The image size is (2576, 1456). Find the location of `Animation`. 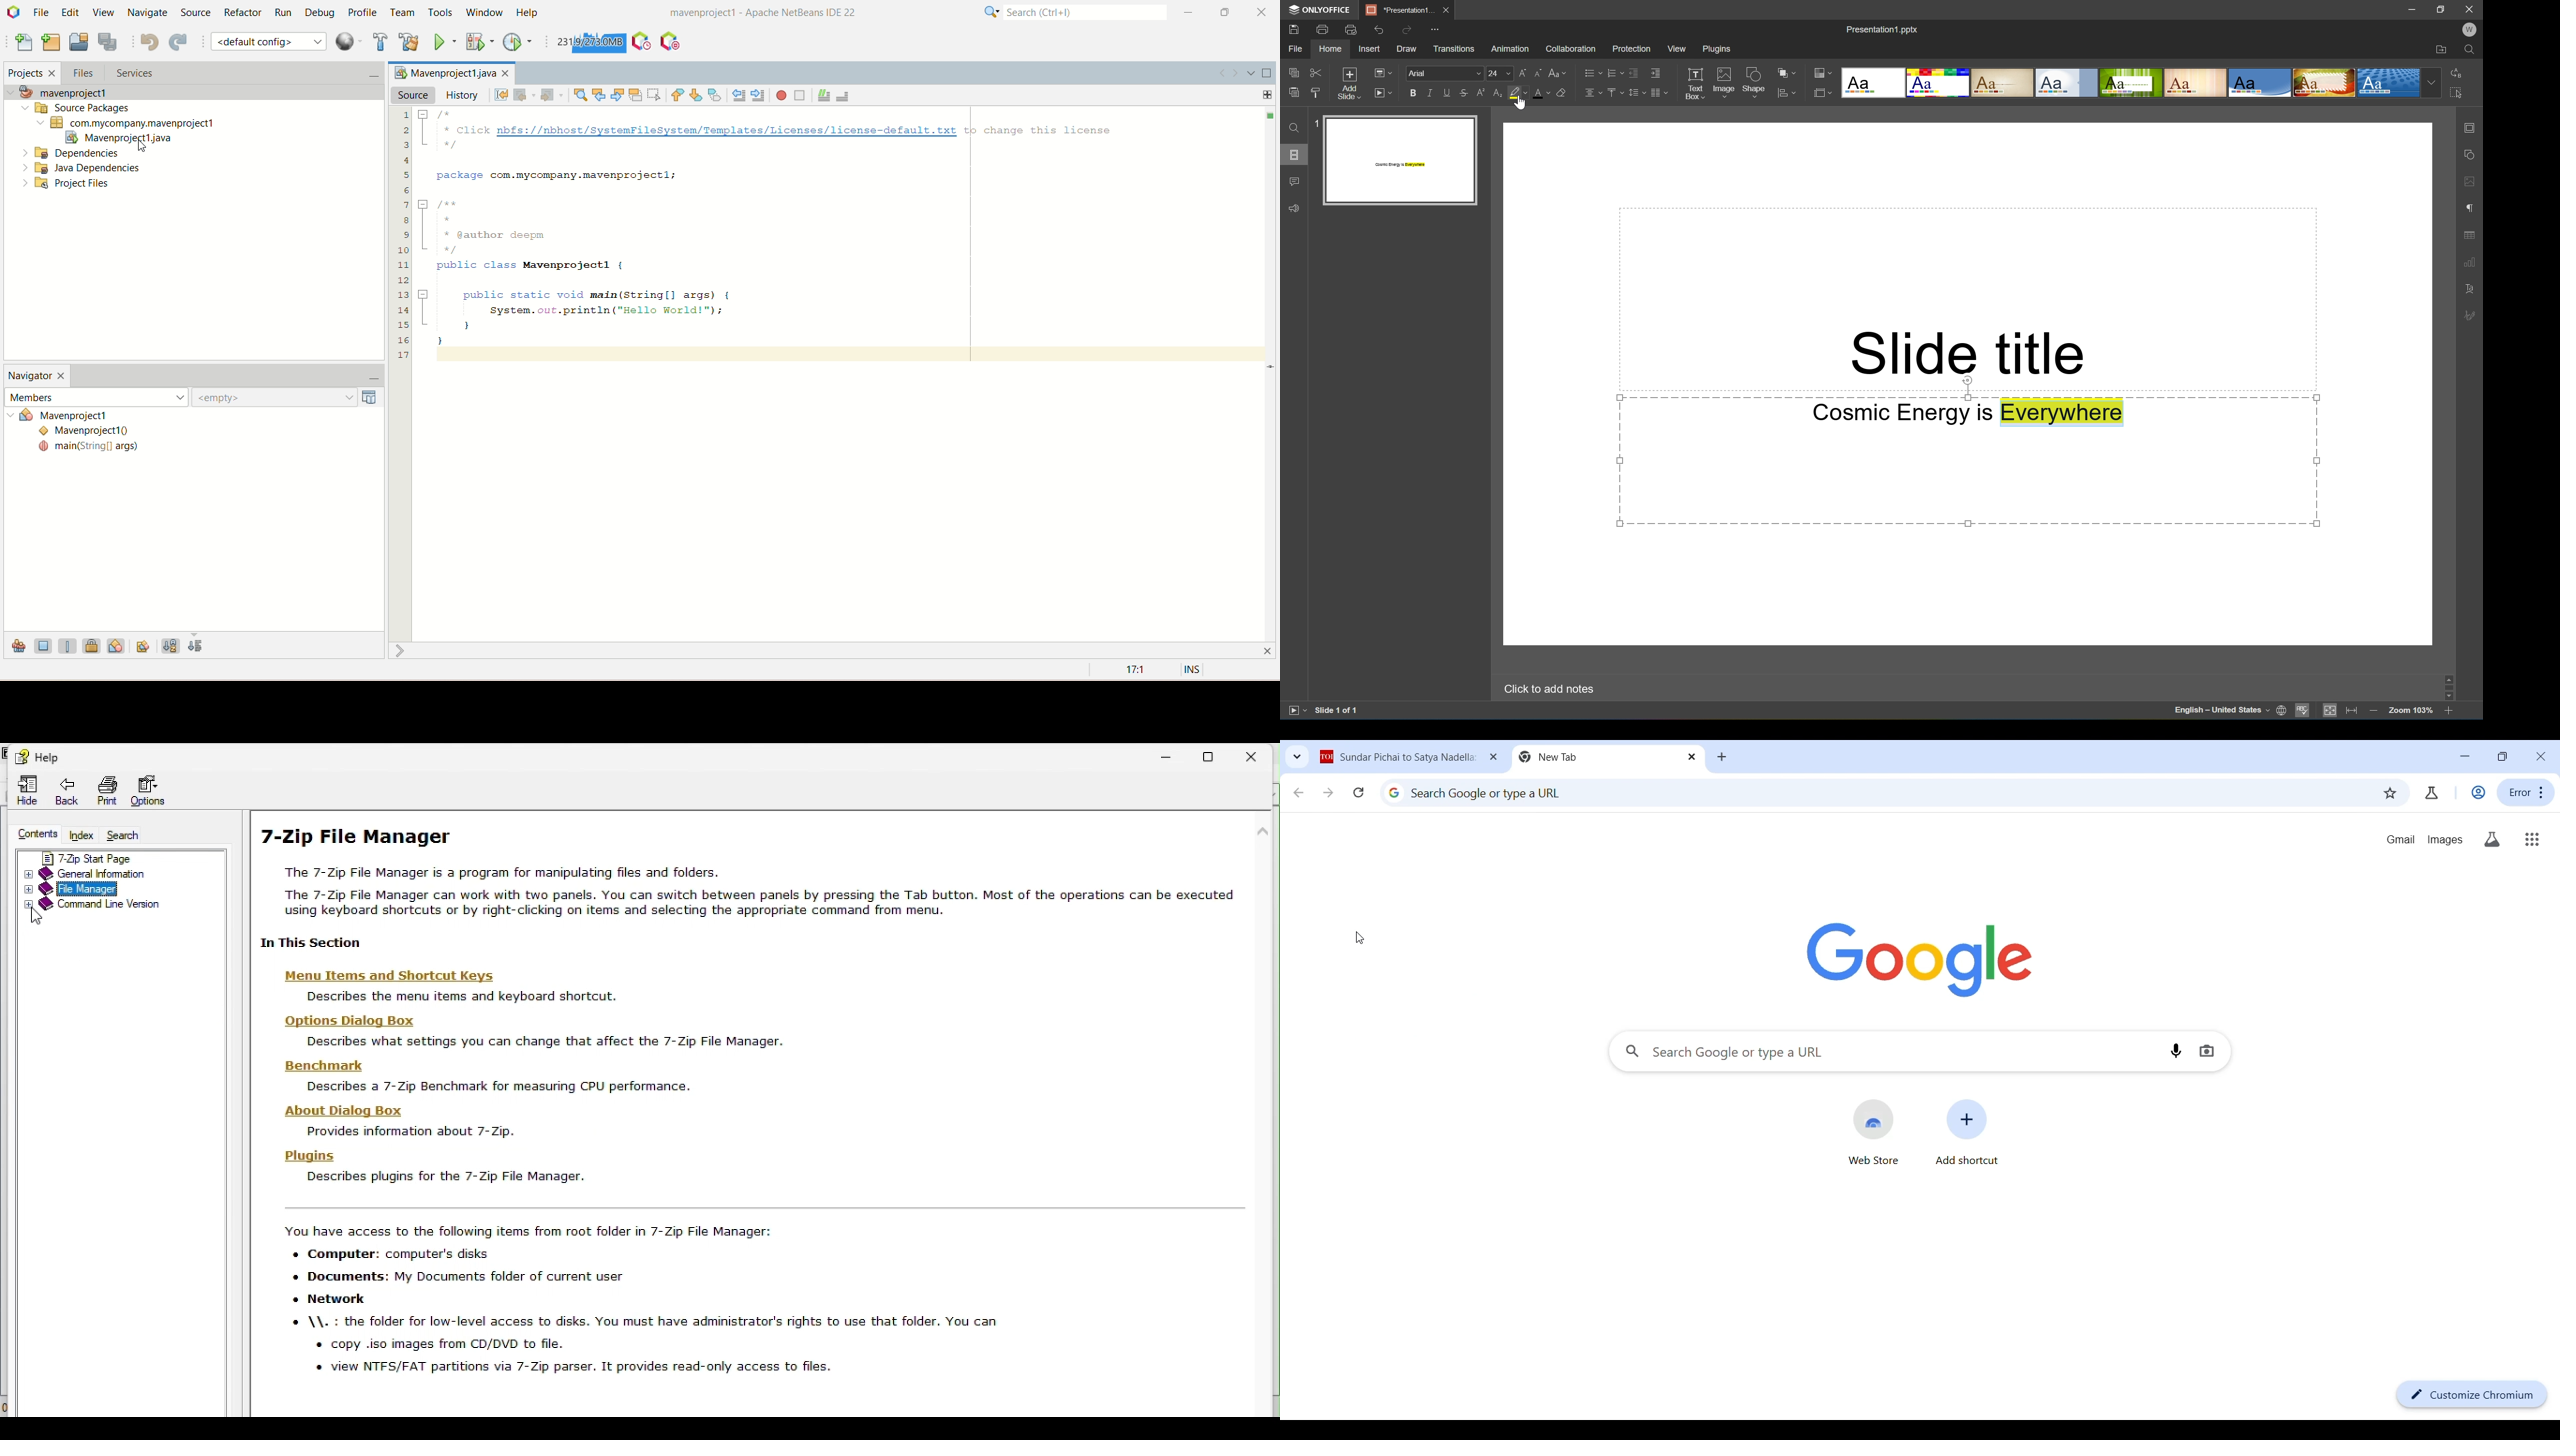

Animation is located at coordinates (1513, 47).